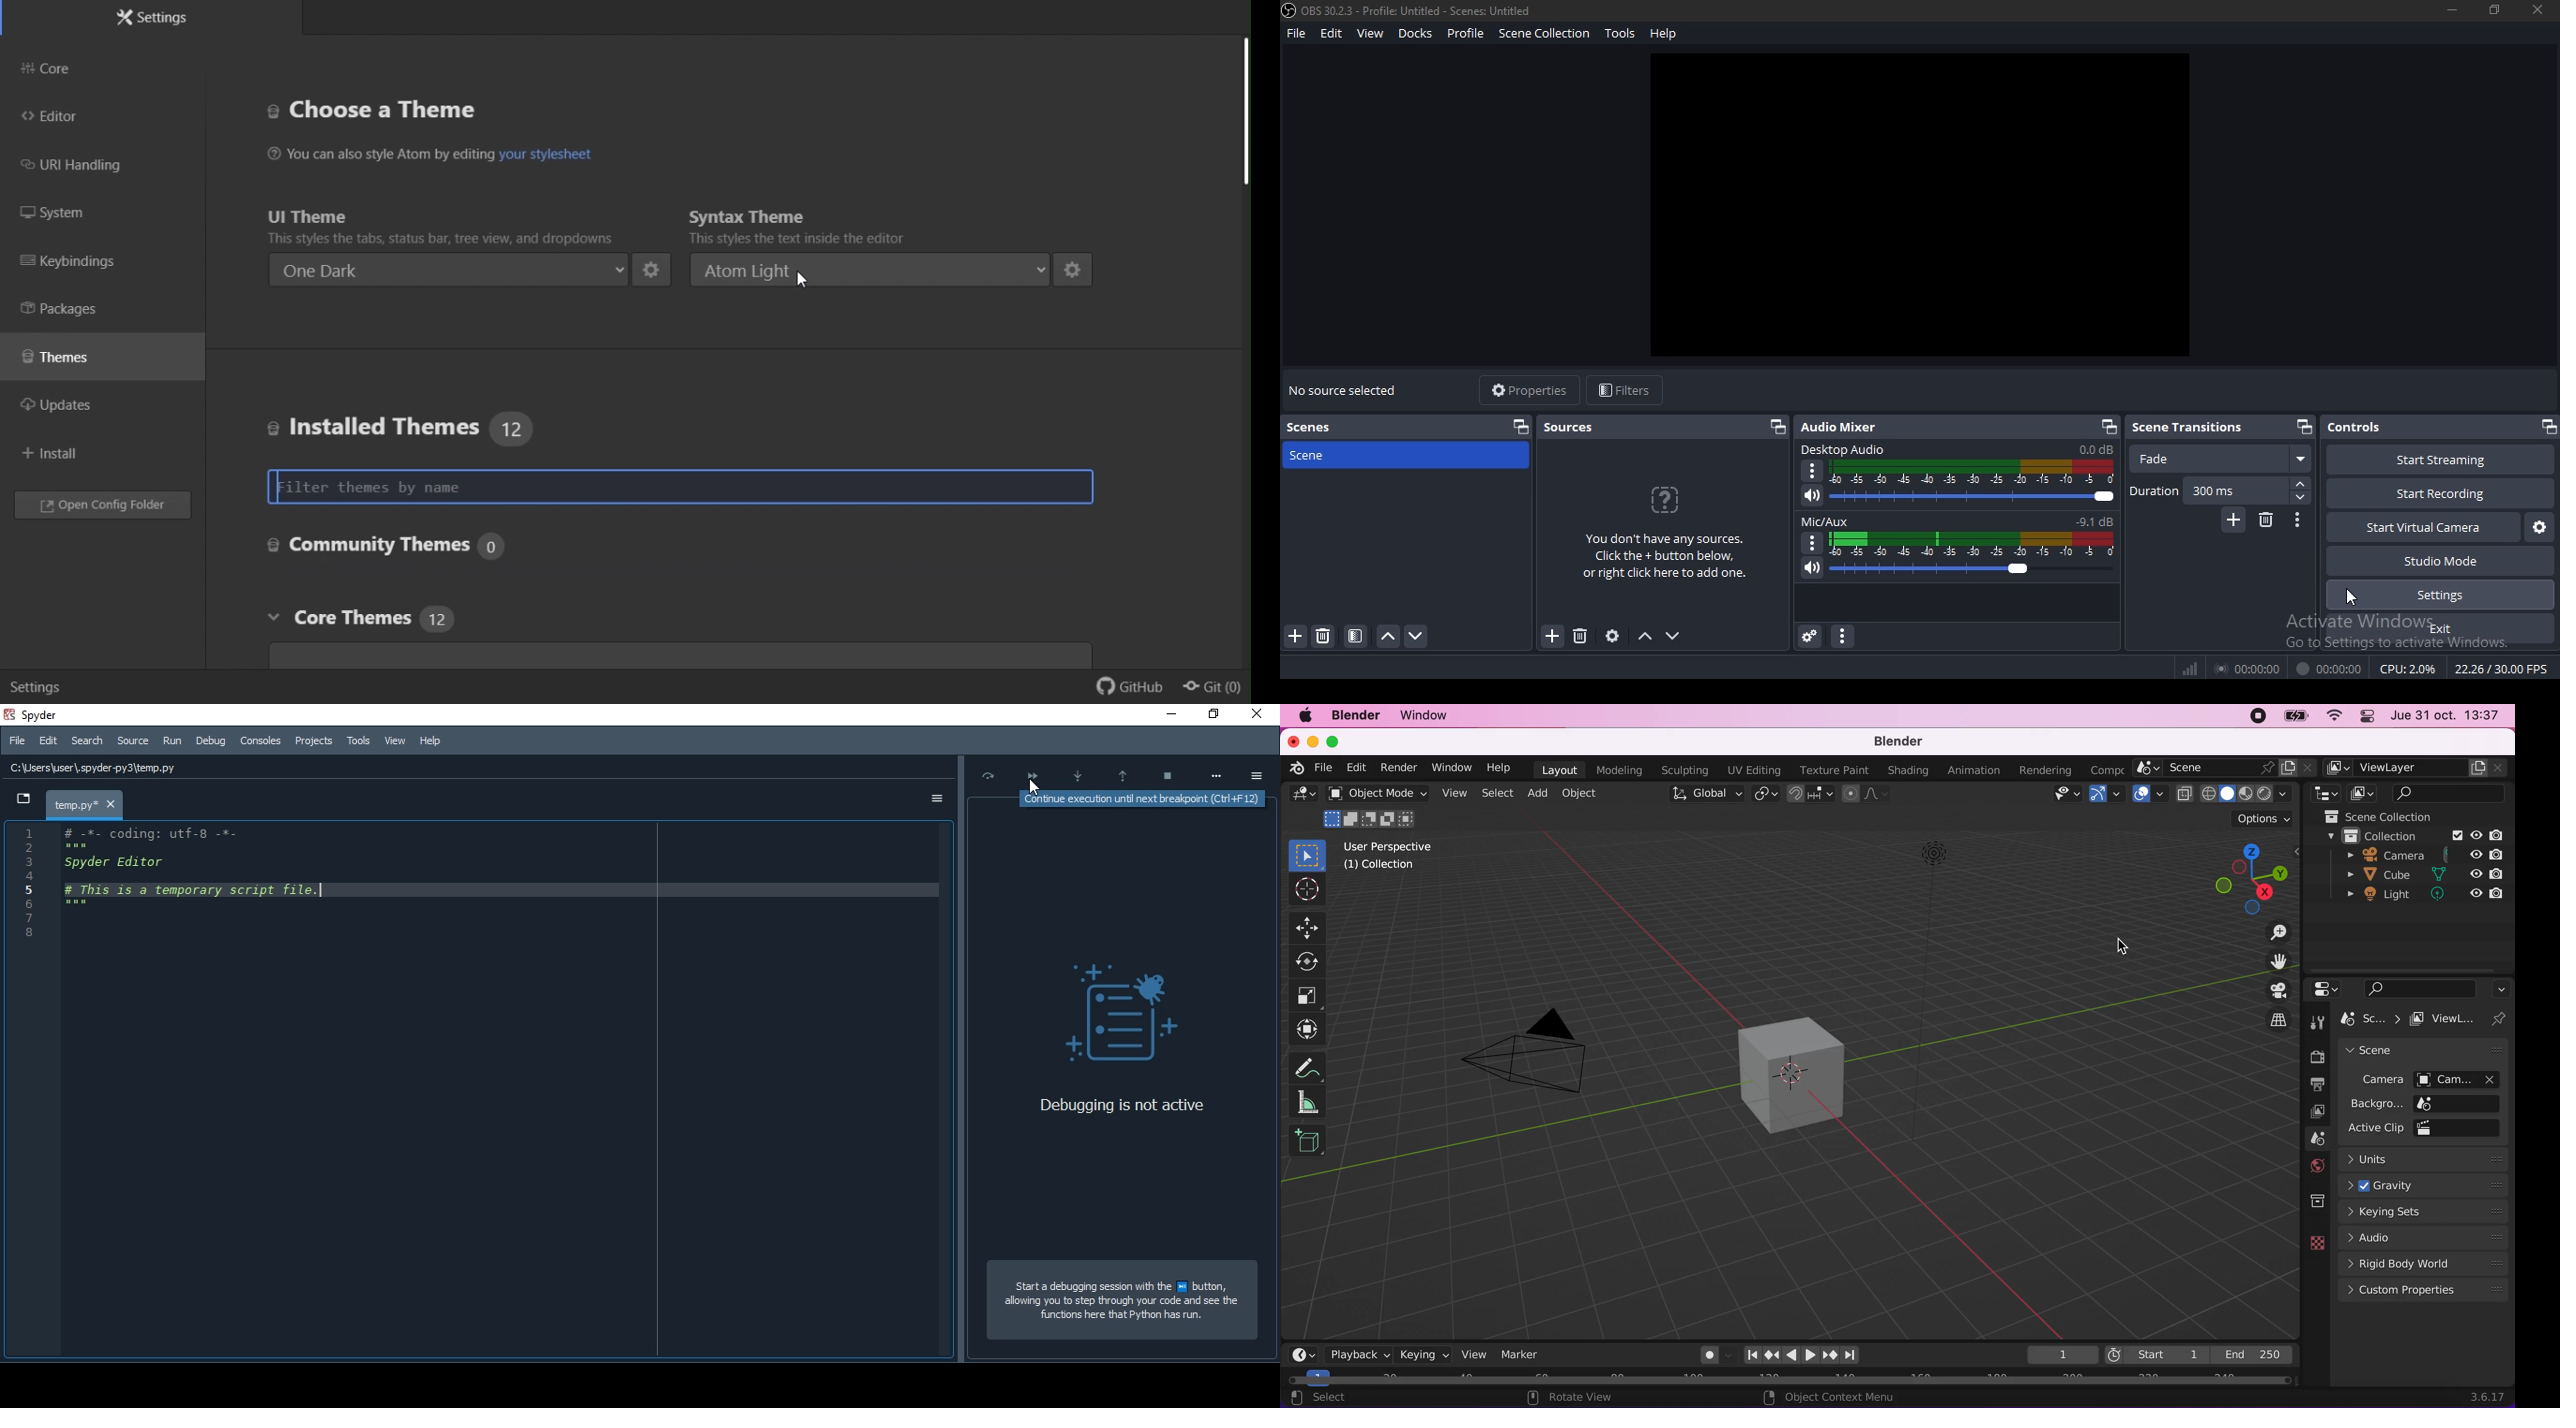 The height and width of the screenshot is (1428, 2576). What do you see at coordinates (2187, 427) in the screenshot?
I see `scene transitions` at bounding box center [2187, 427].